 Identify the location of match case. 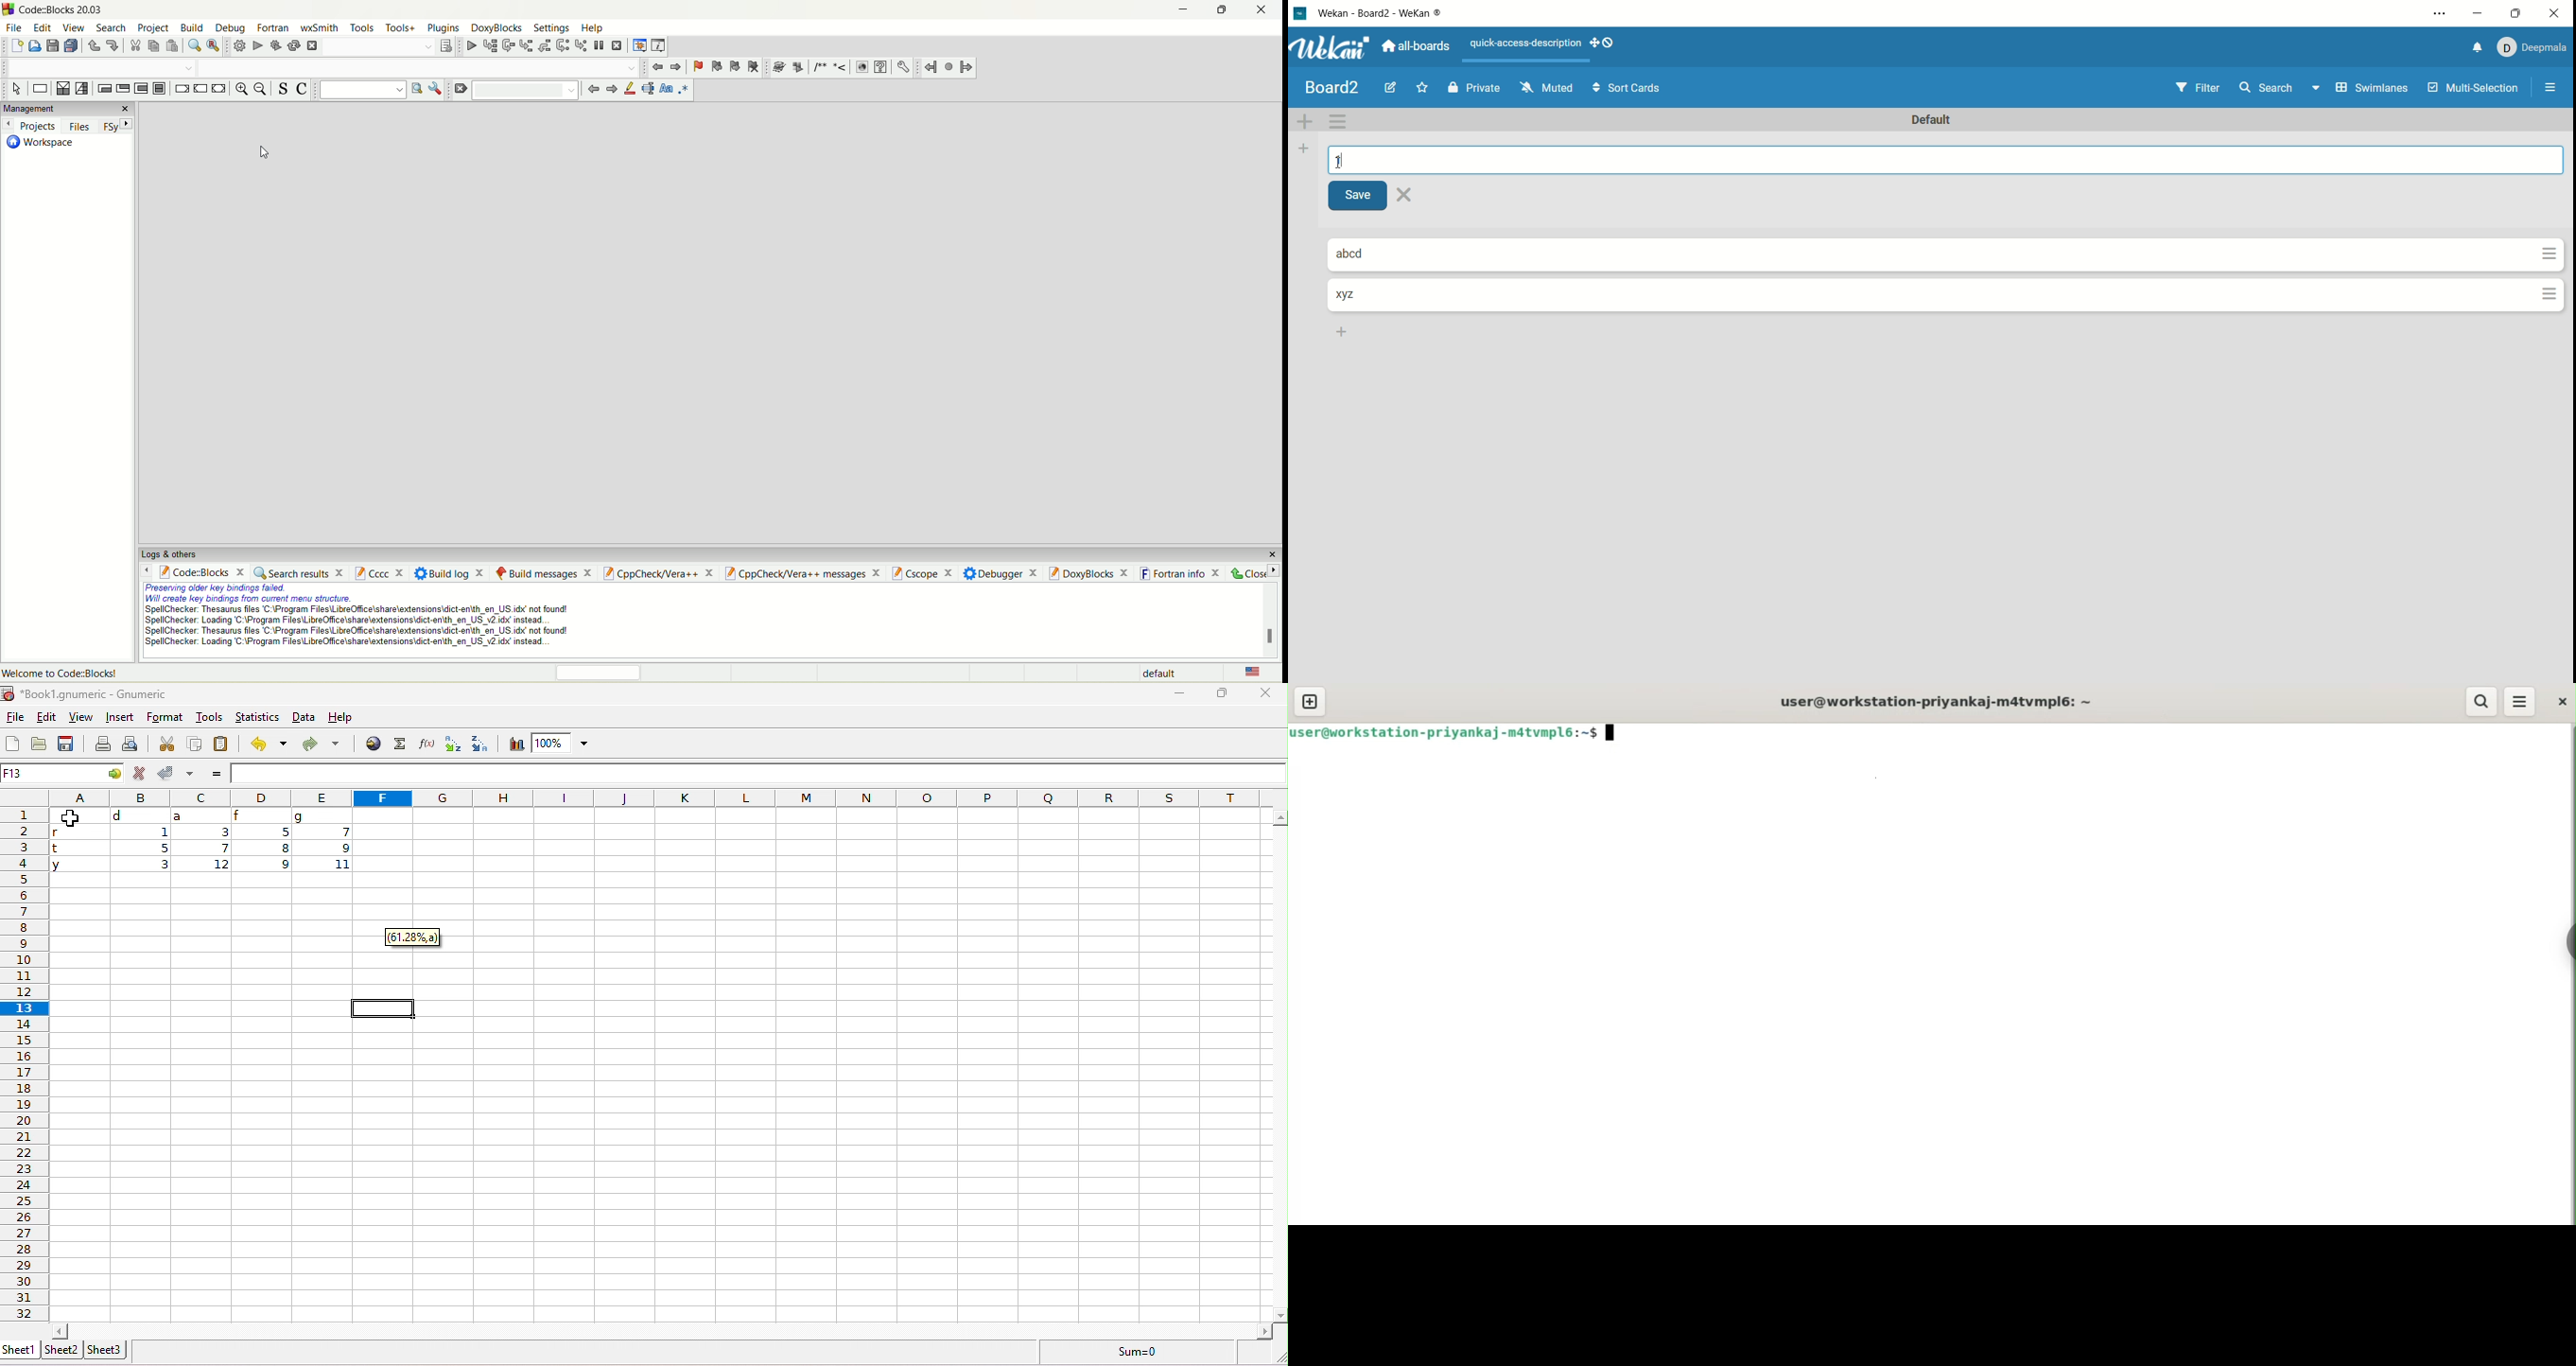
(667, 90).